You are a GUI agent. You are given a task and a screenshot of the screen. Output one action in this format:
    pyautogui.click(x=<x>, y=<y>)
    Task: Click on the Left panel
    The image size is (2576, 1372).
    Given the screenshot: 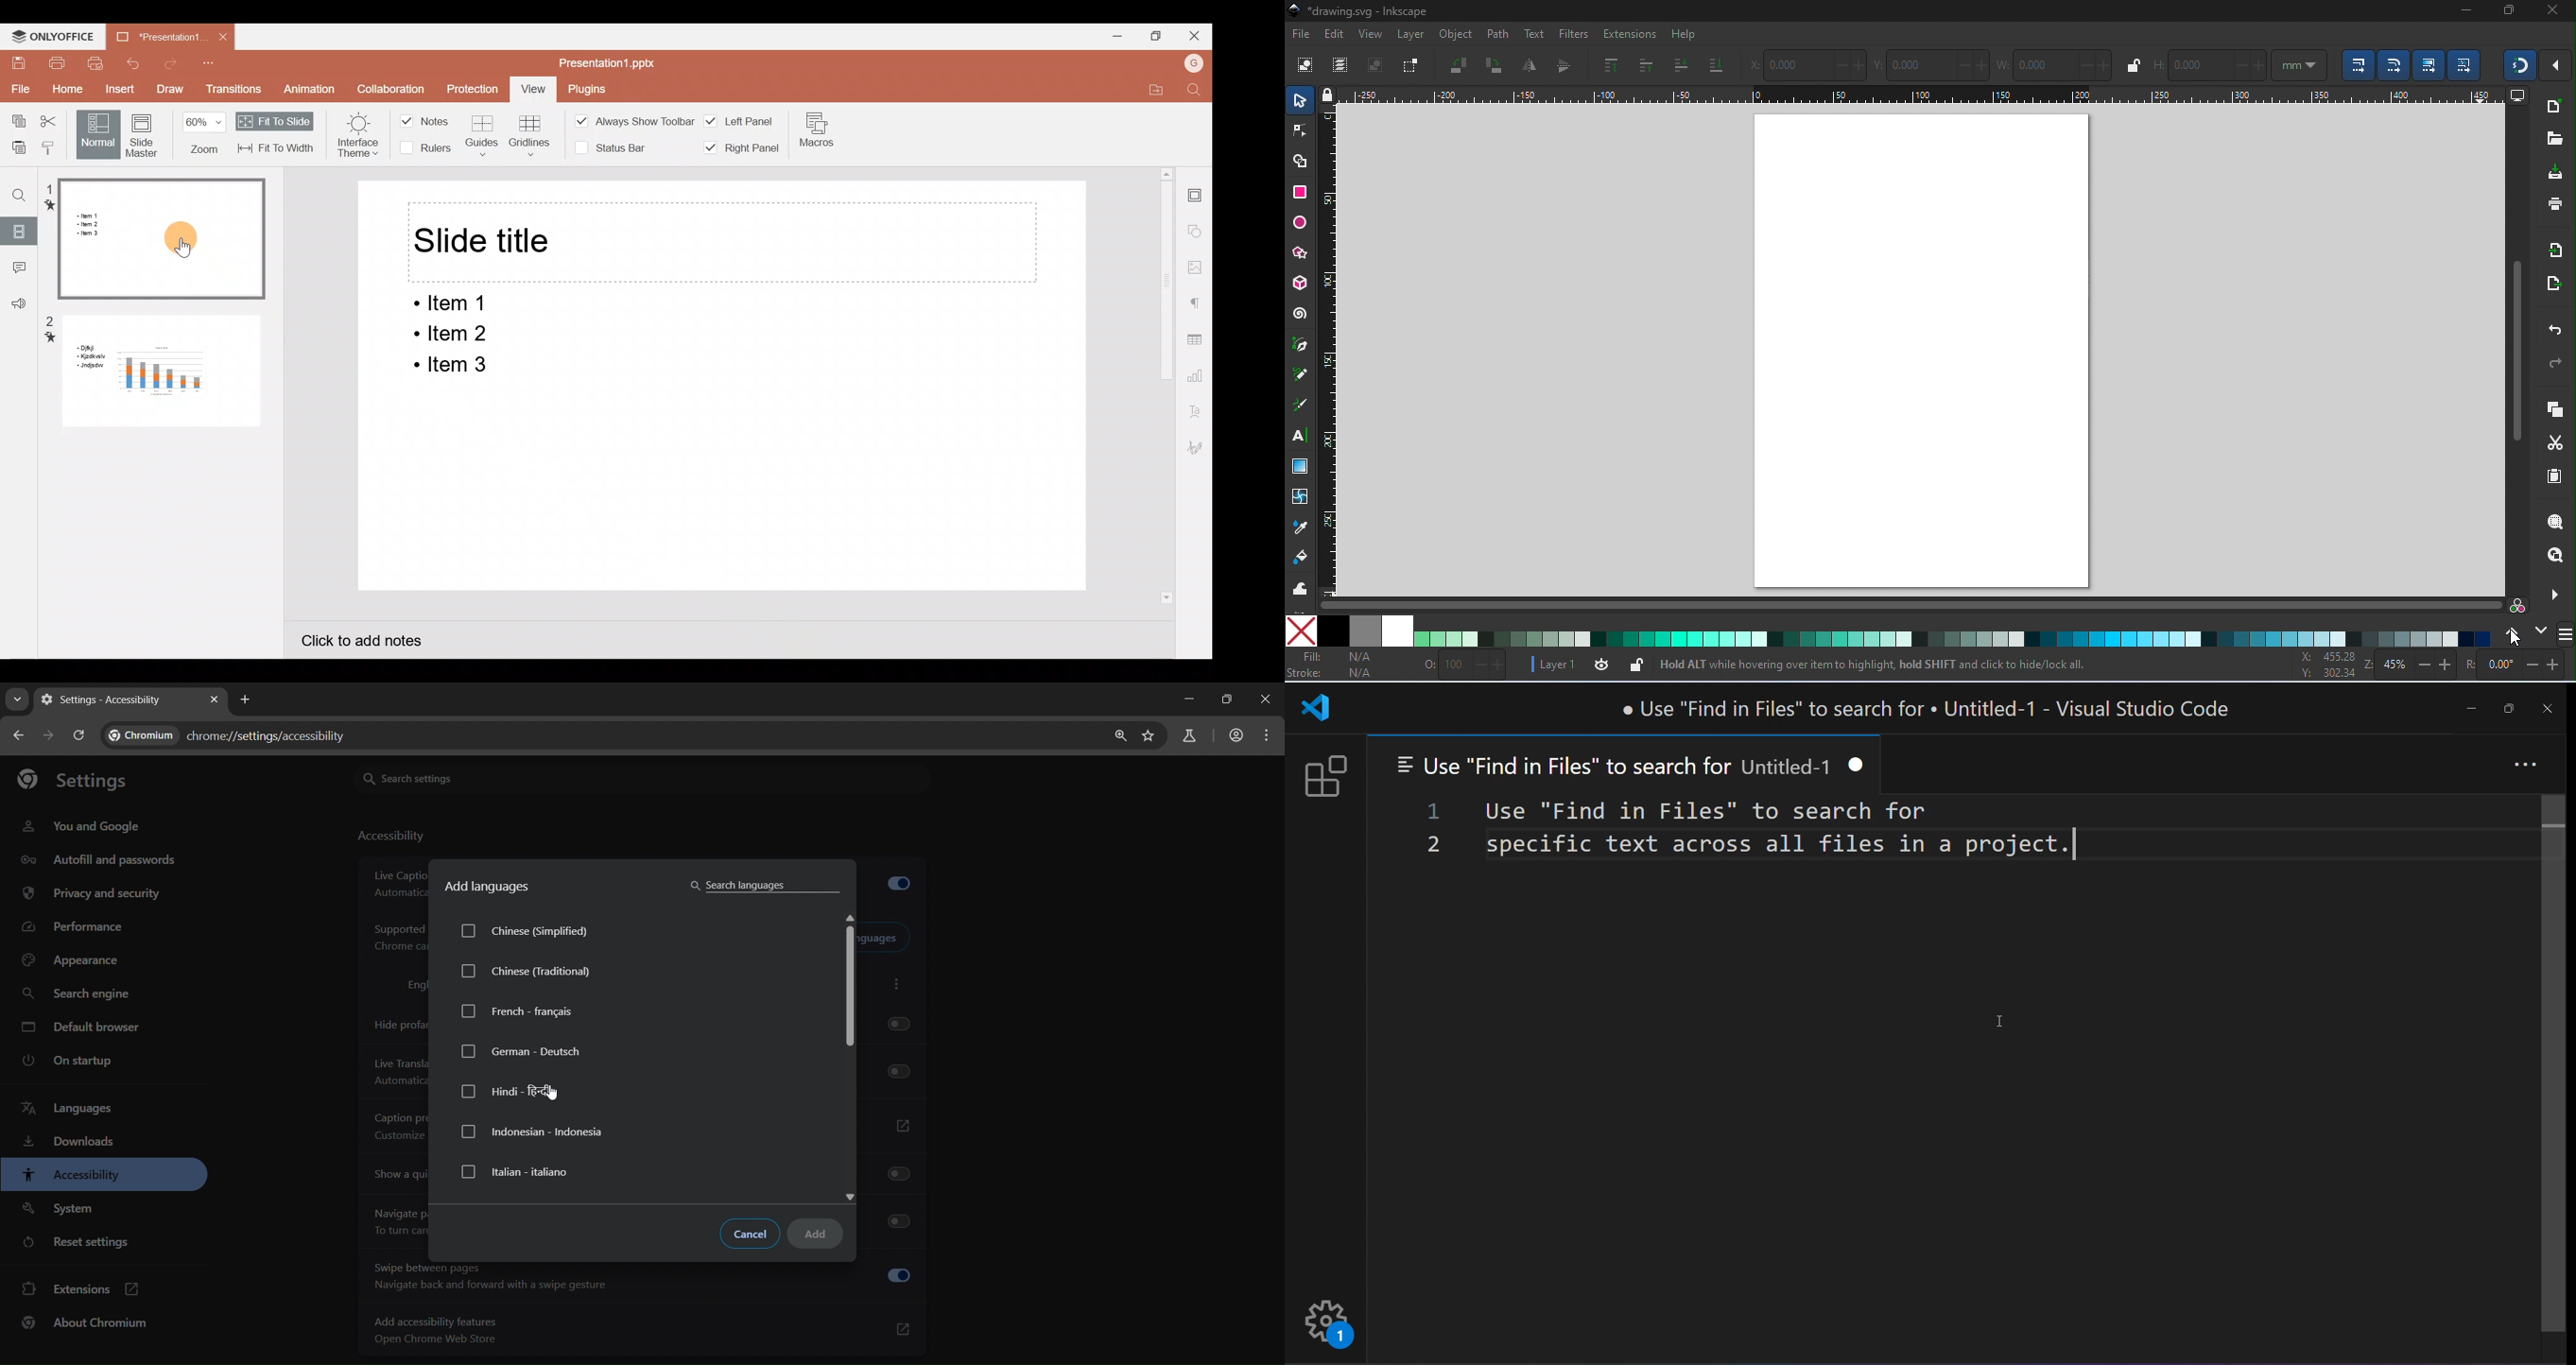 What is the action you would take?
    pyautogui.click(x=742, y=120)
    